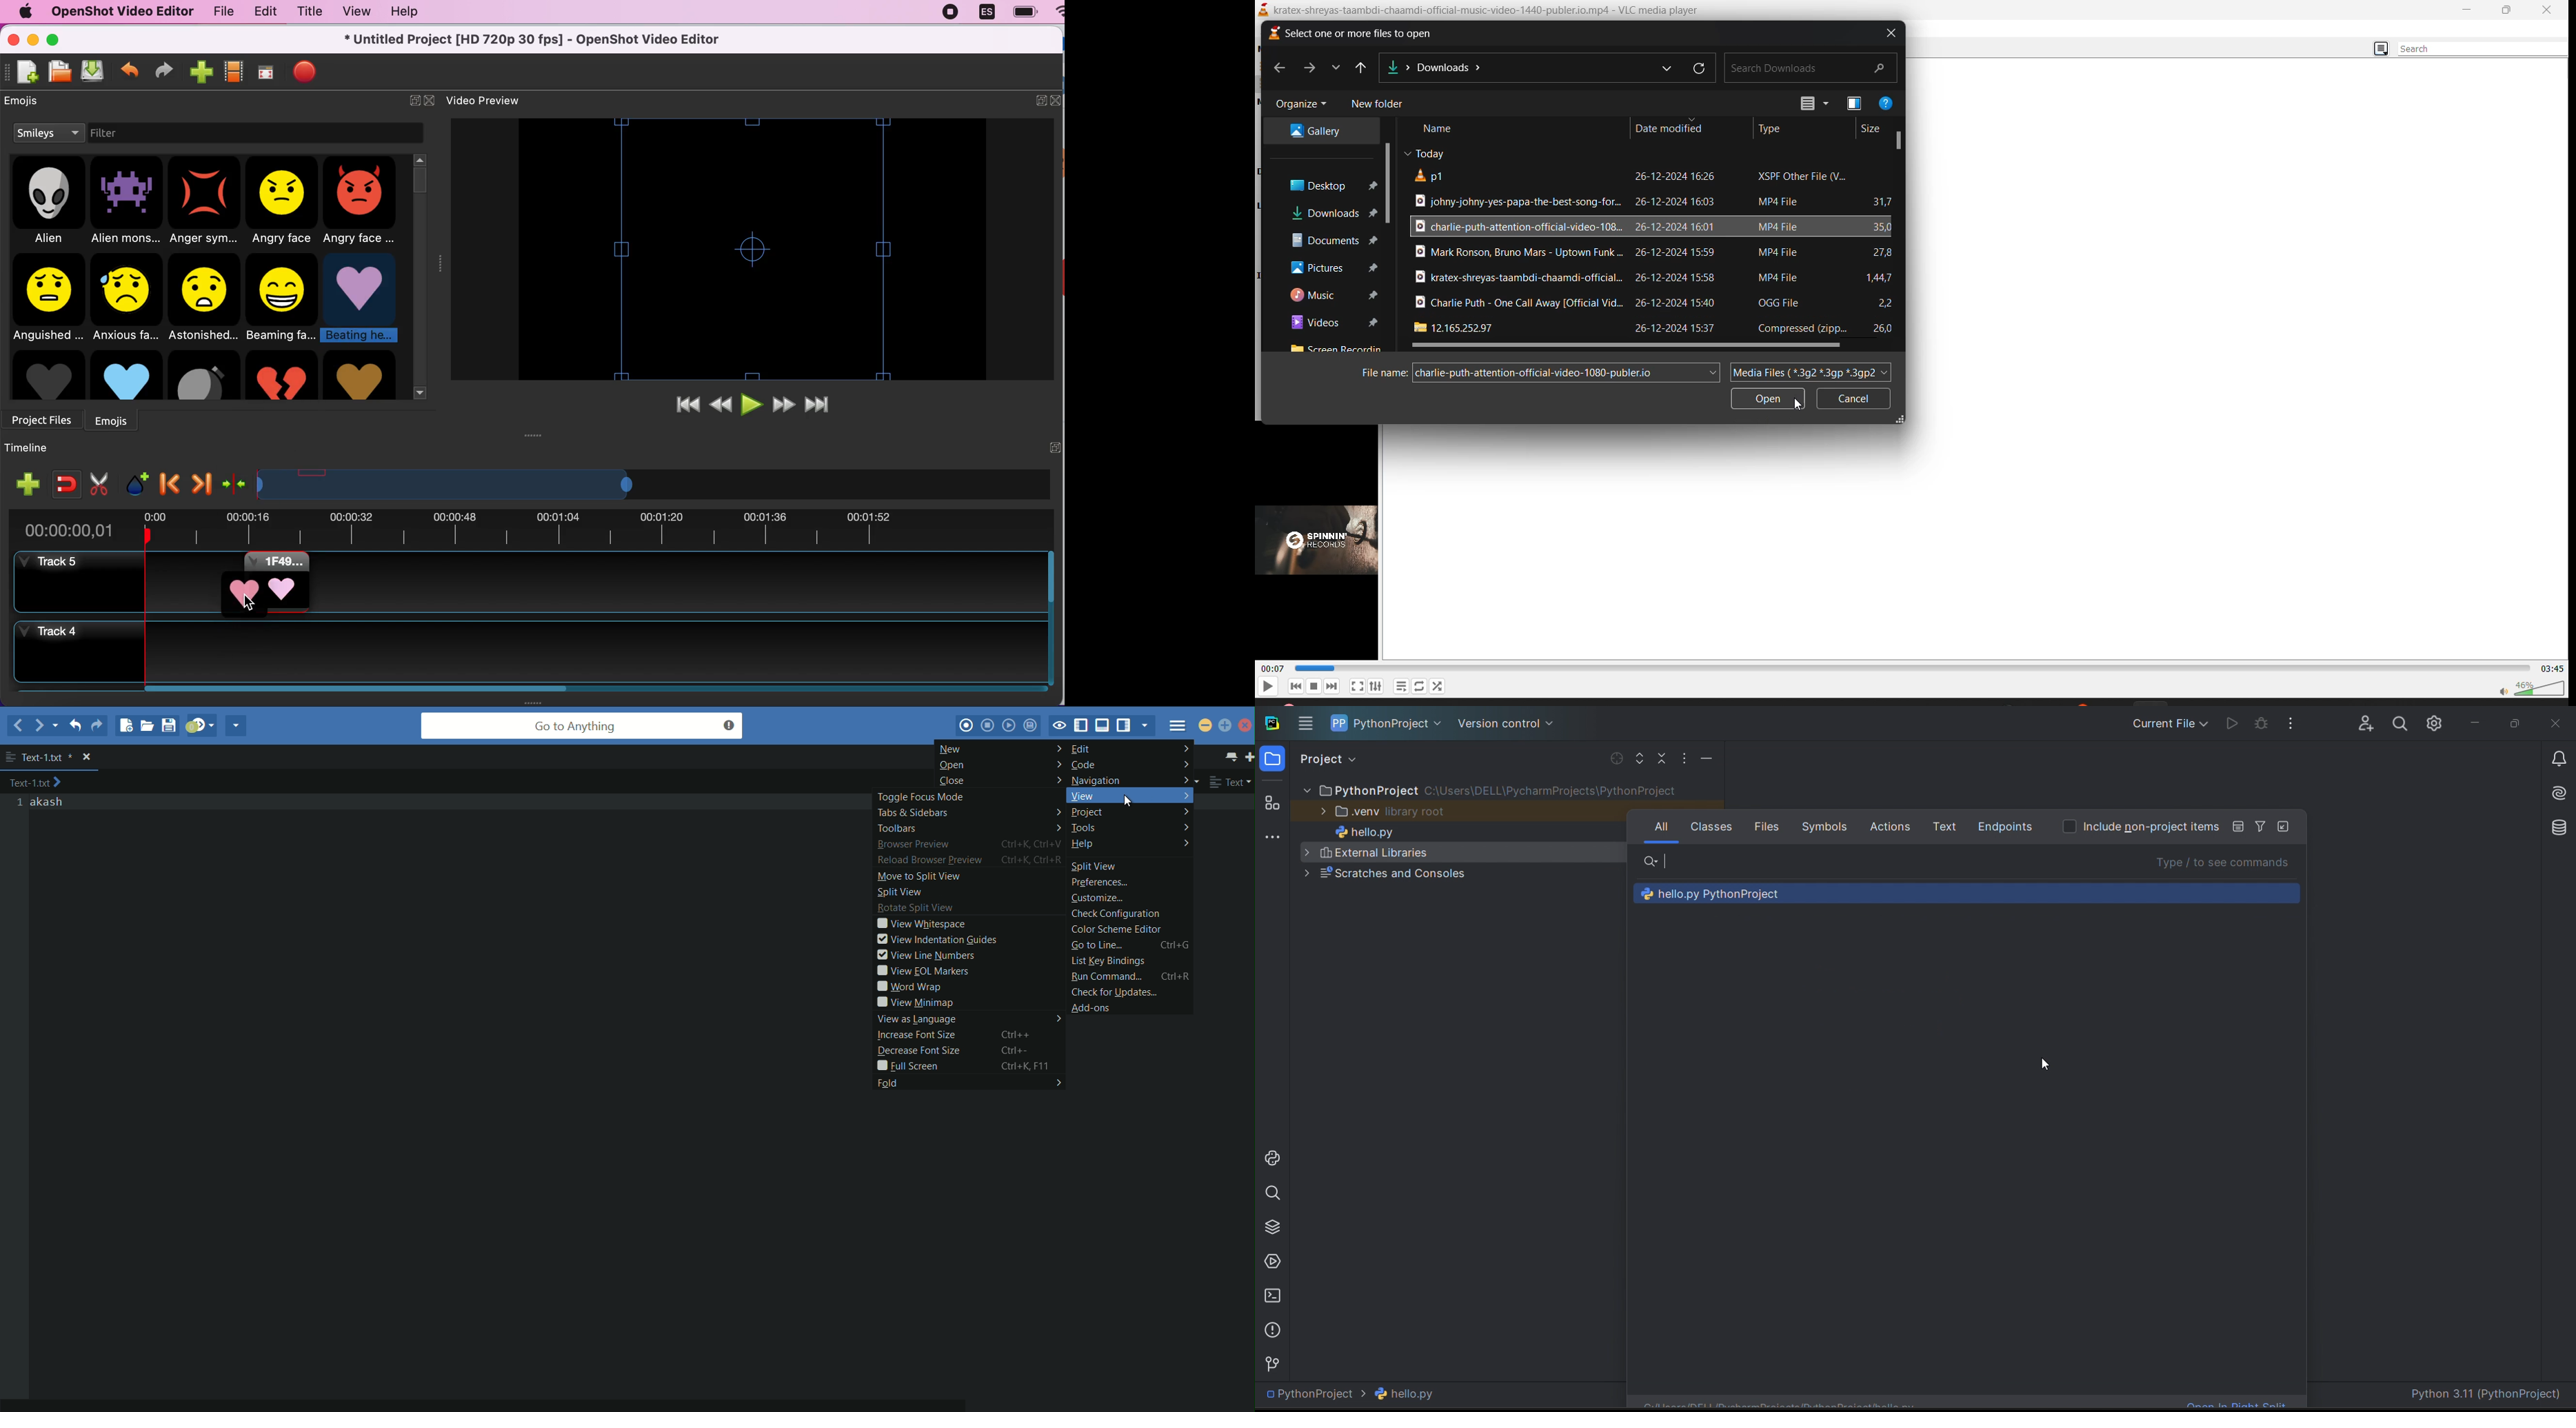 This screenshot has height=1428, width=2576. What do you see at coordinates (129, 296) in the screenshot?
I see `anxious` at bounding box center [129, 296].